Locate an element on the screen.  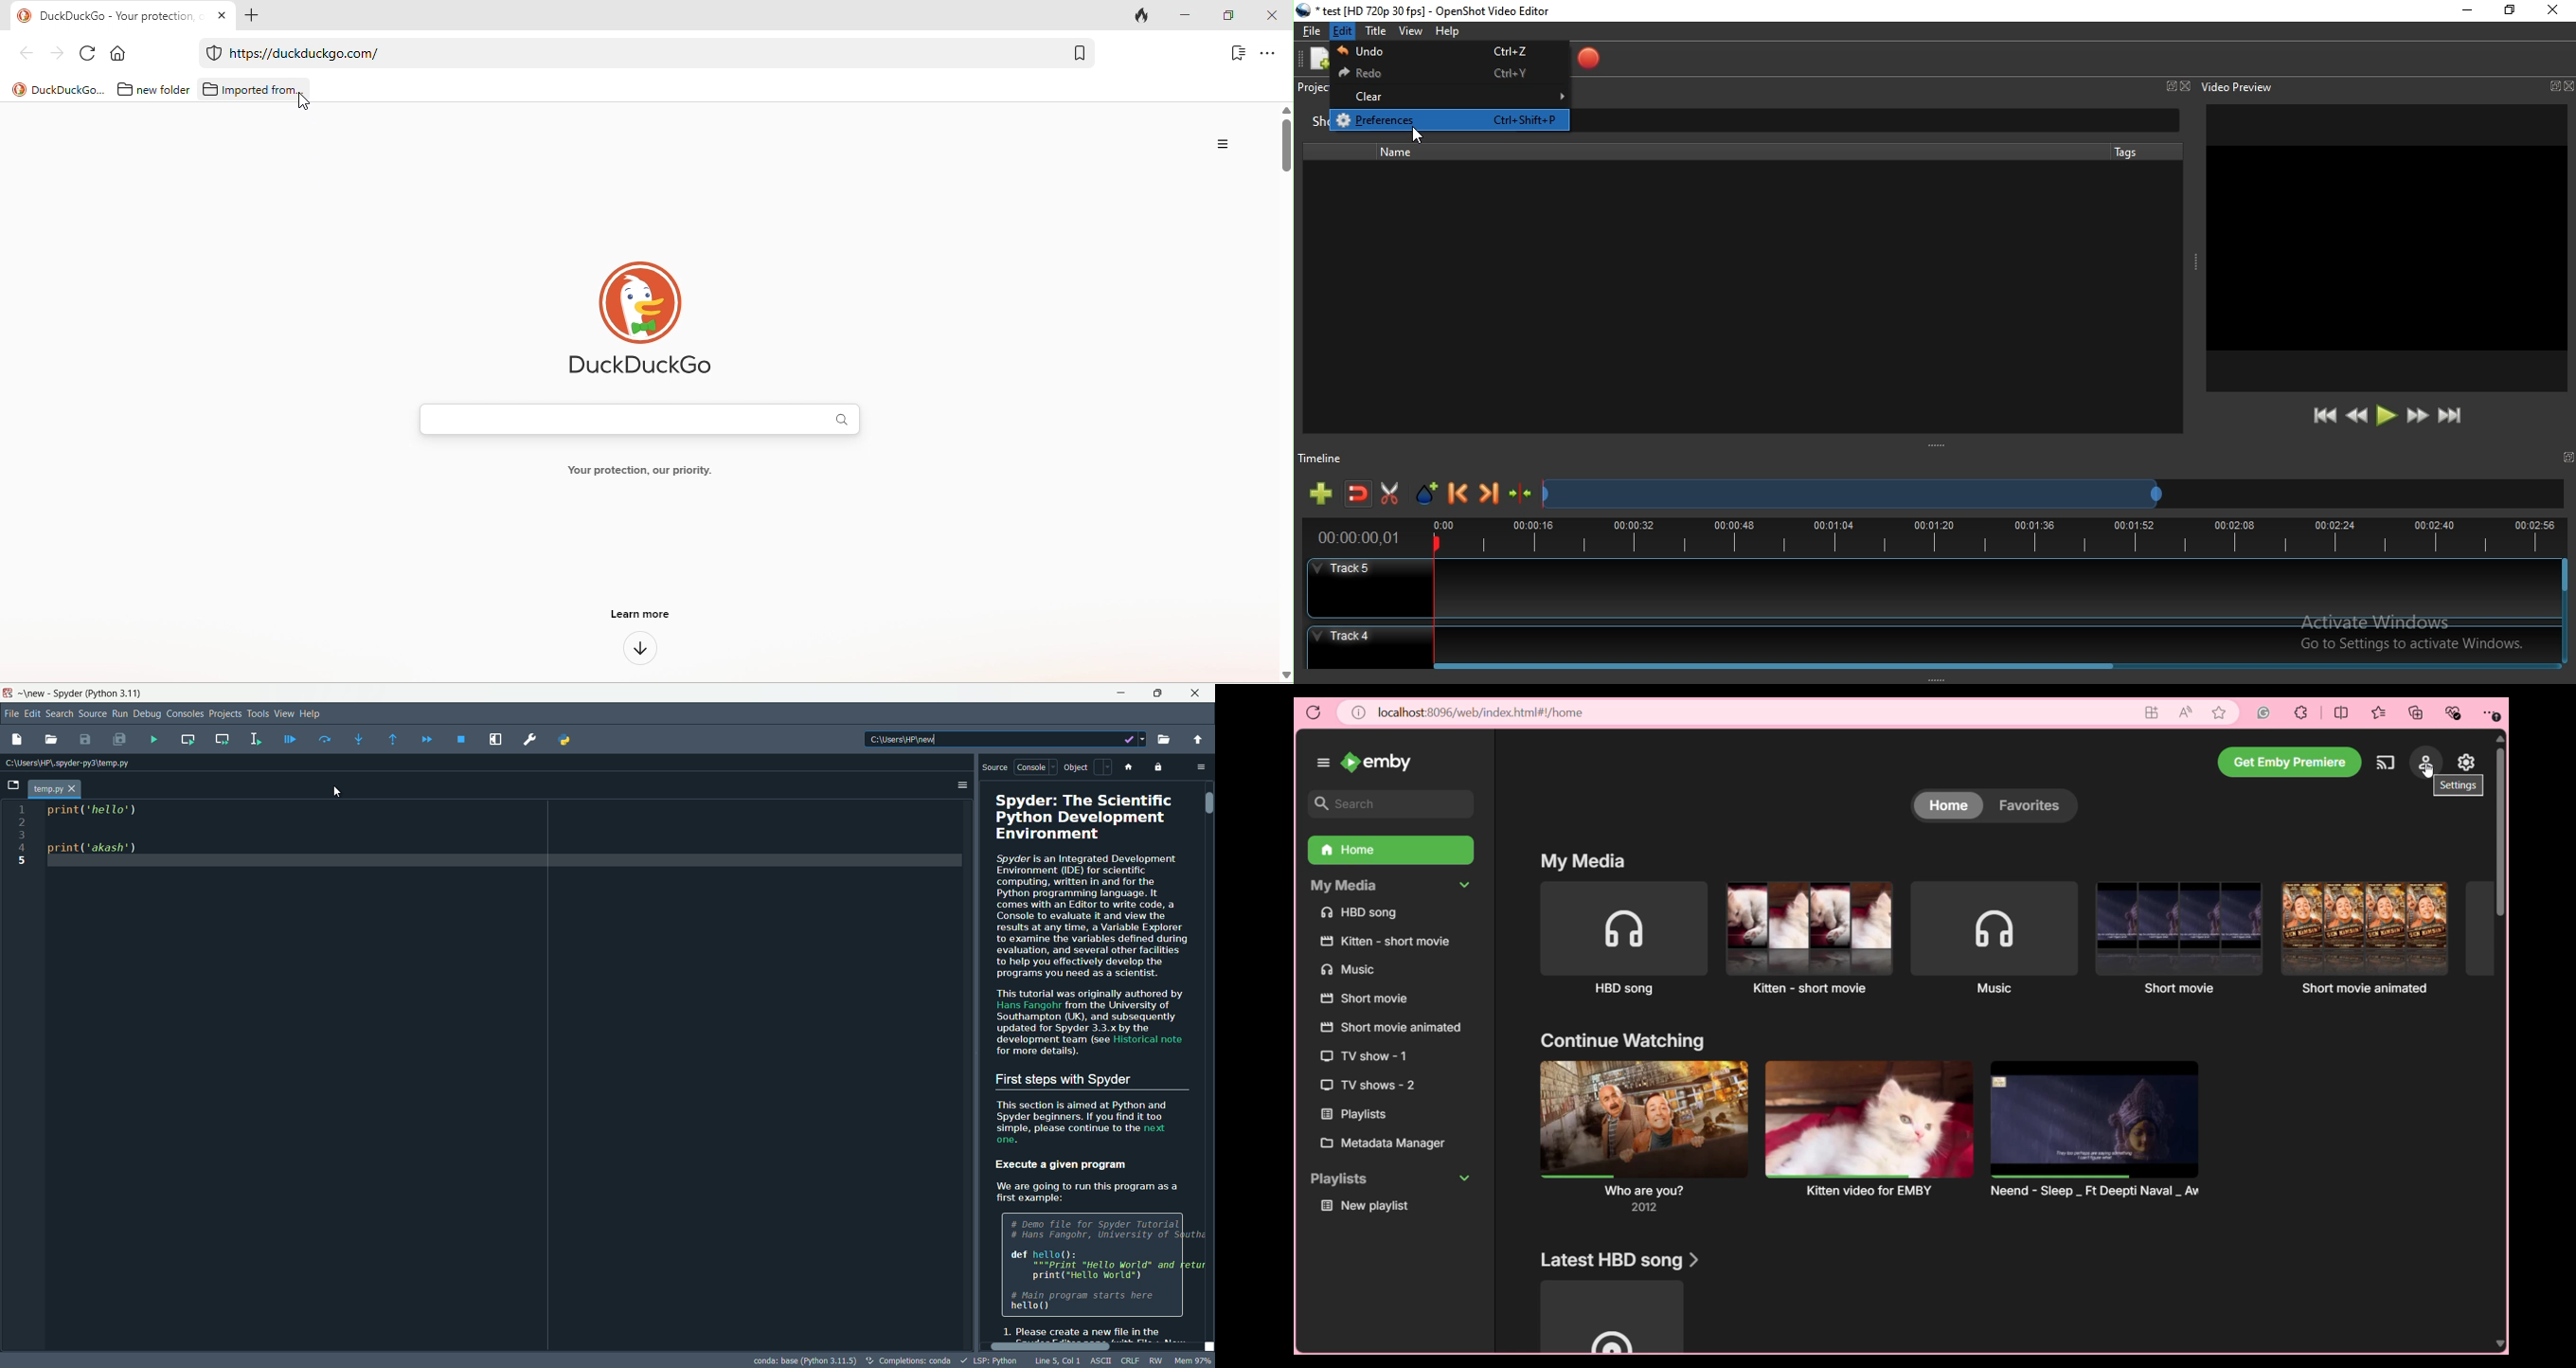
down arrow is located at coordinates (639, 651).